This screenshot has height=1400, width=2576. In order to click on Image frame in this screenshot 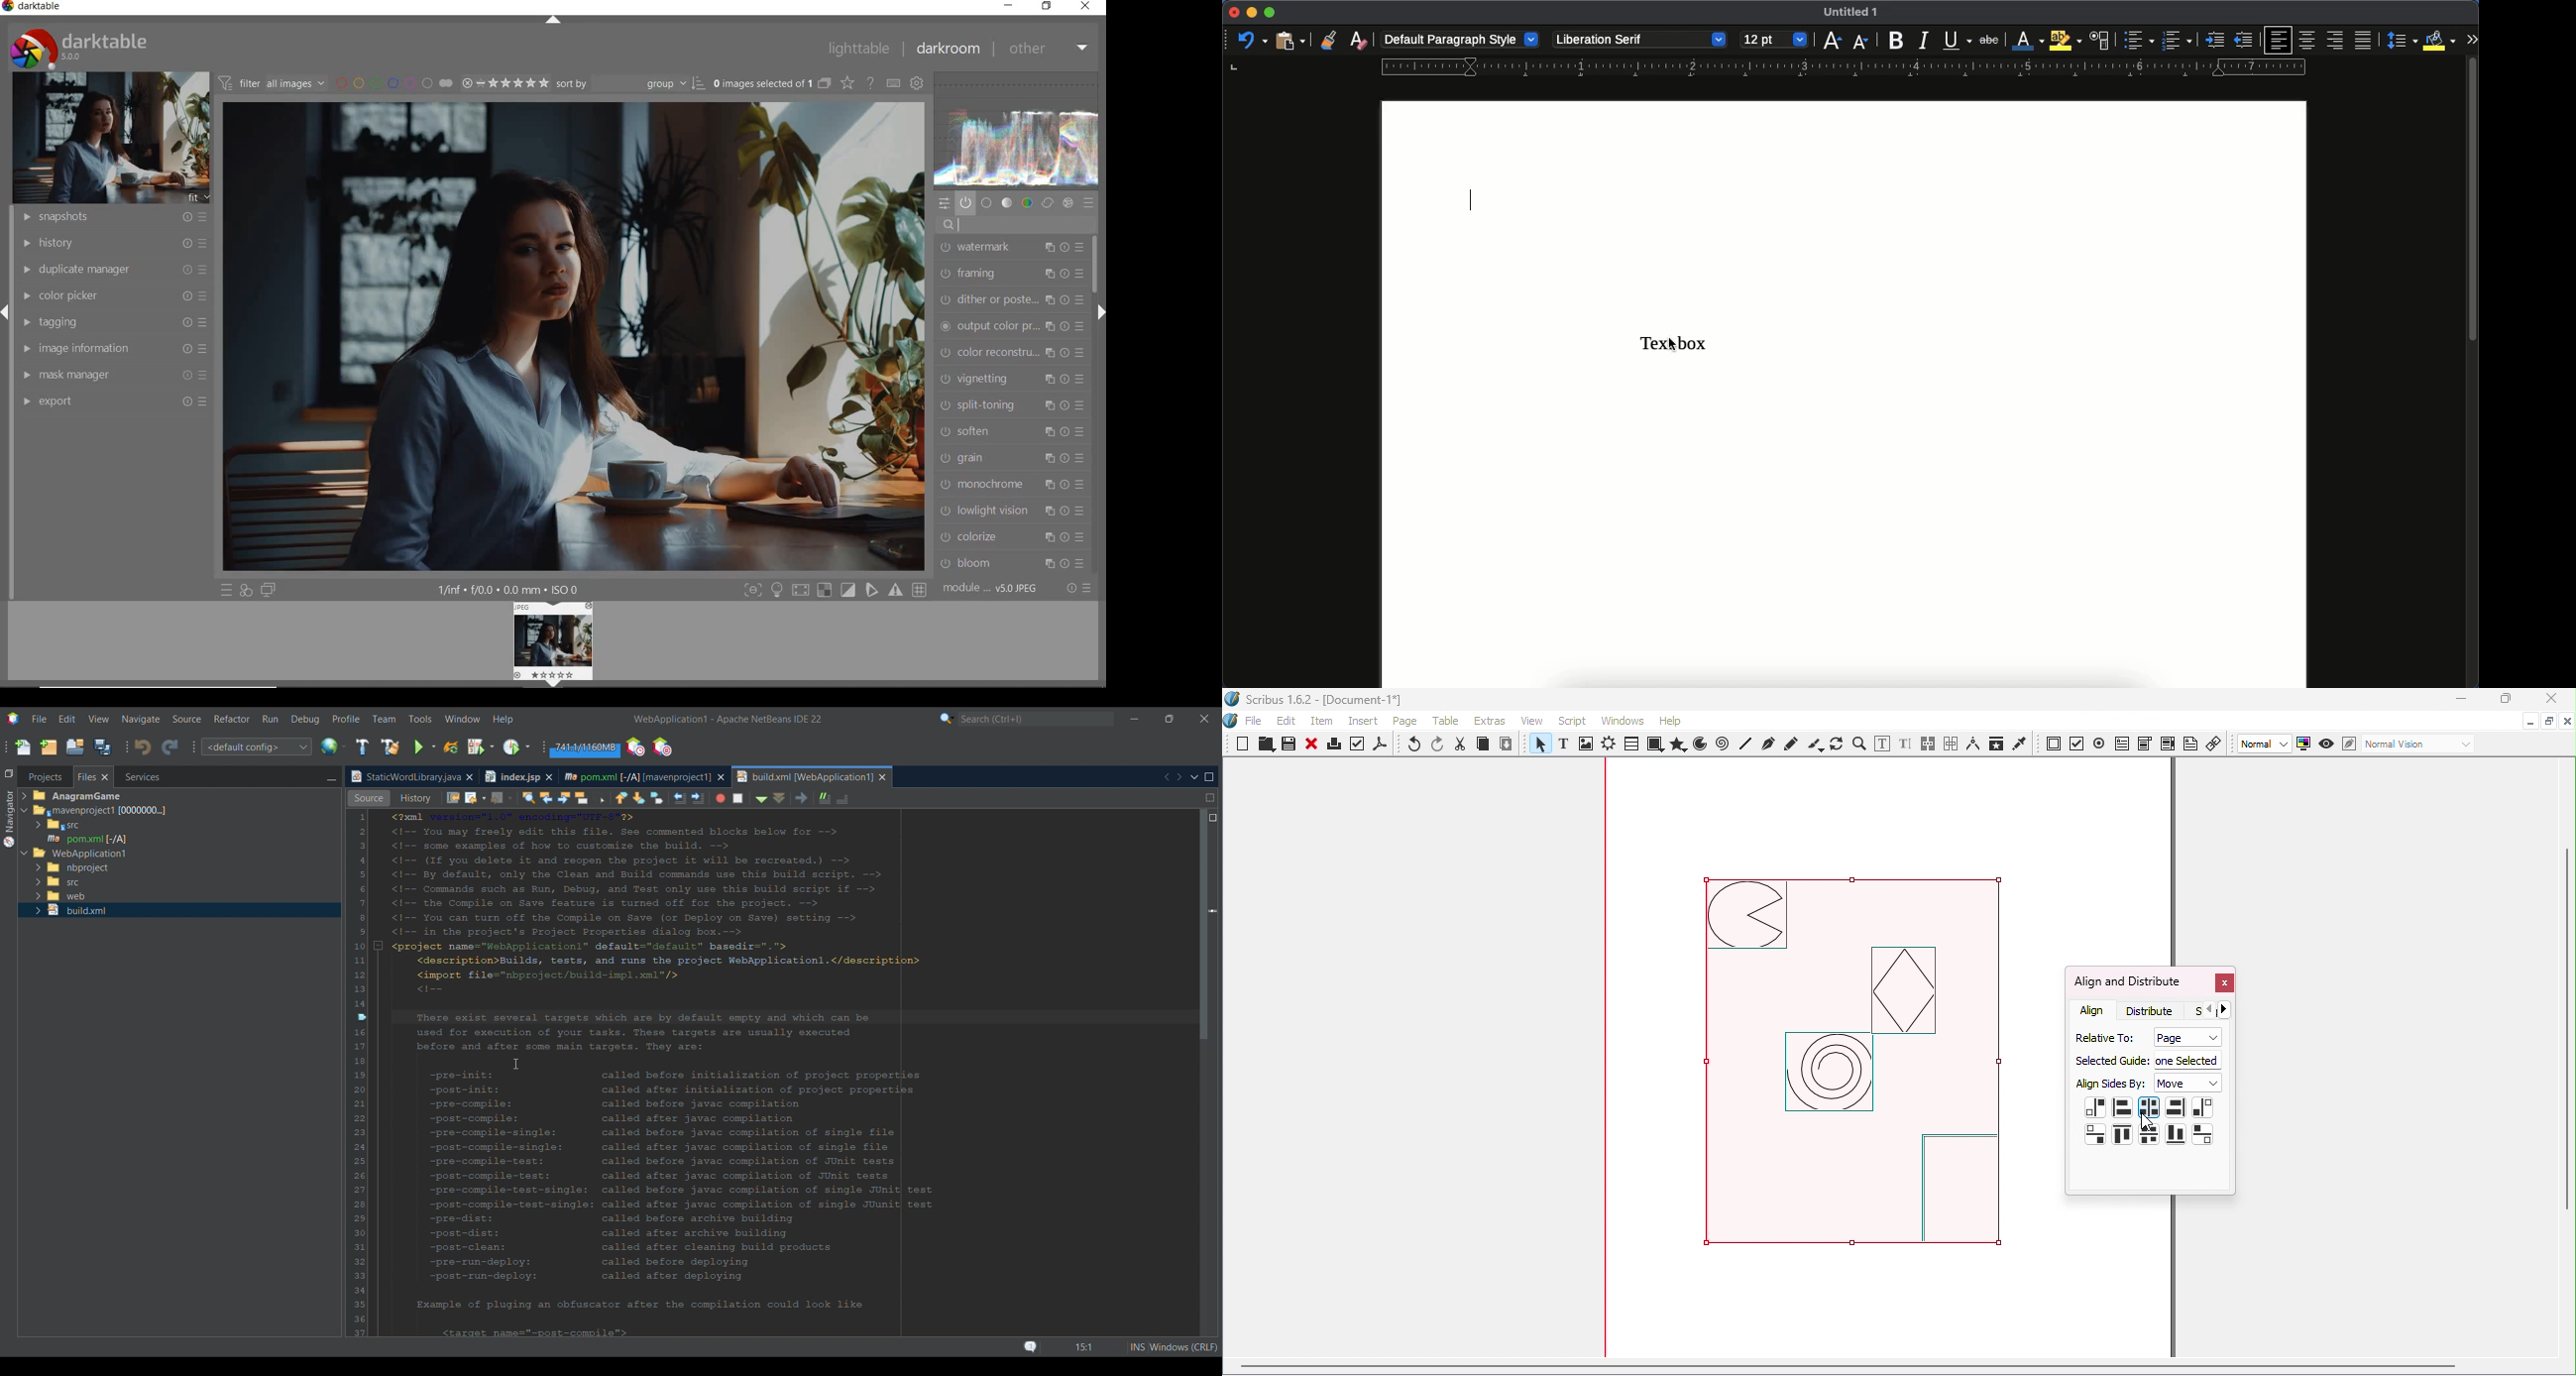, I will do `click(1588, 745)`.